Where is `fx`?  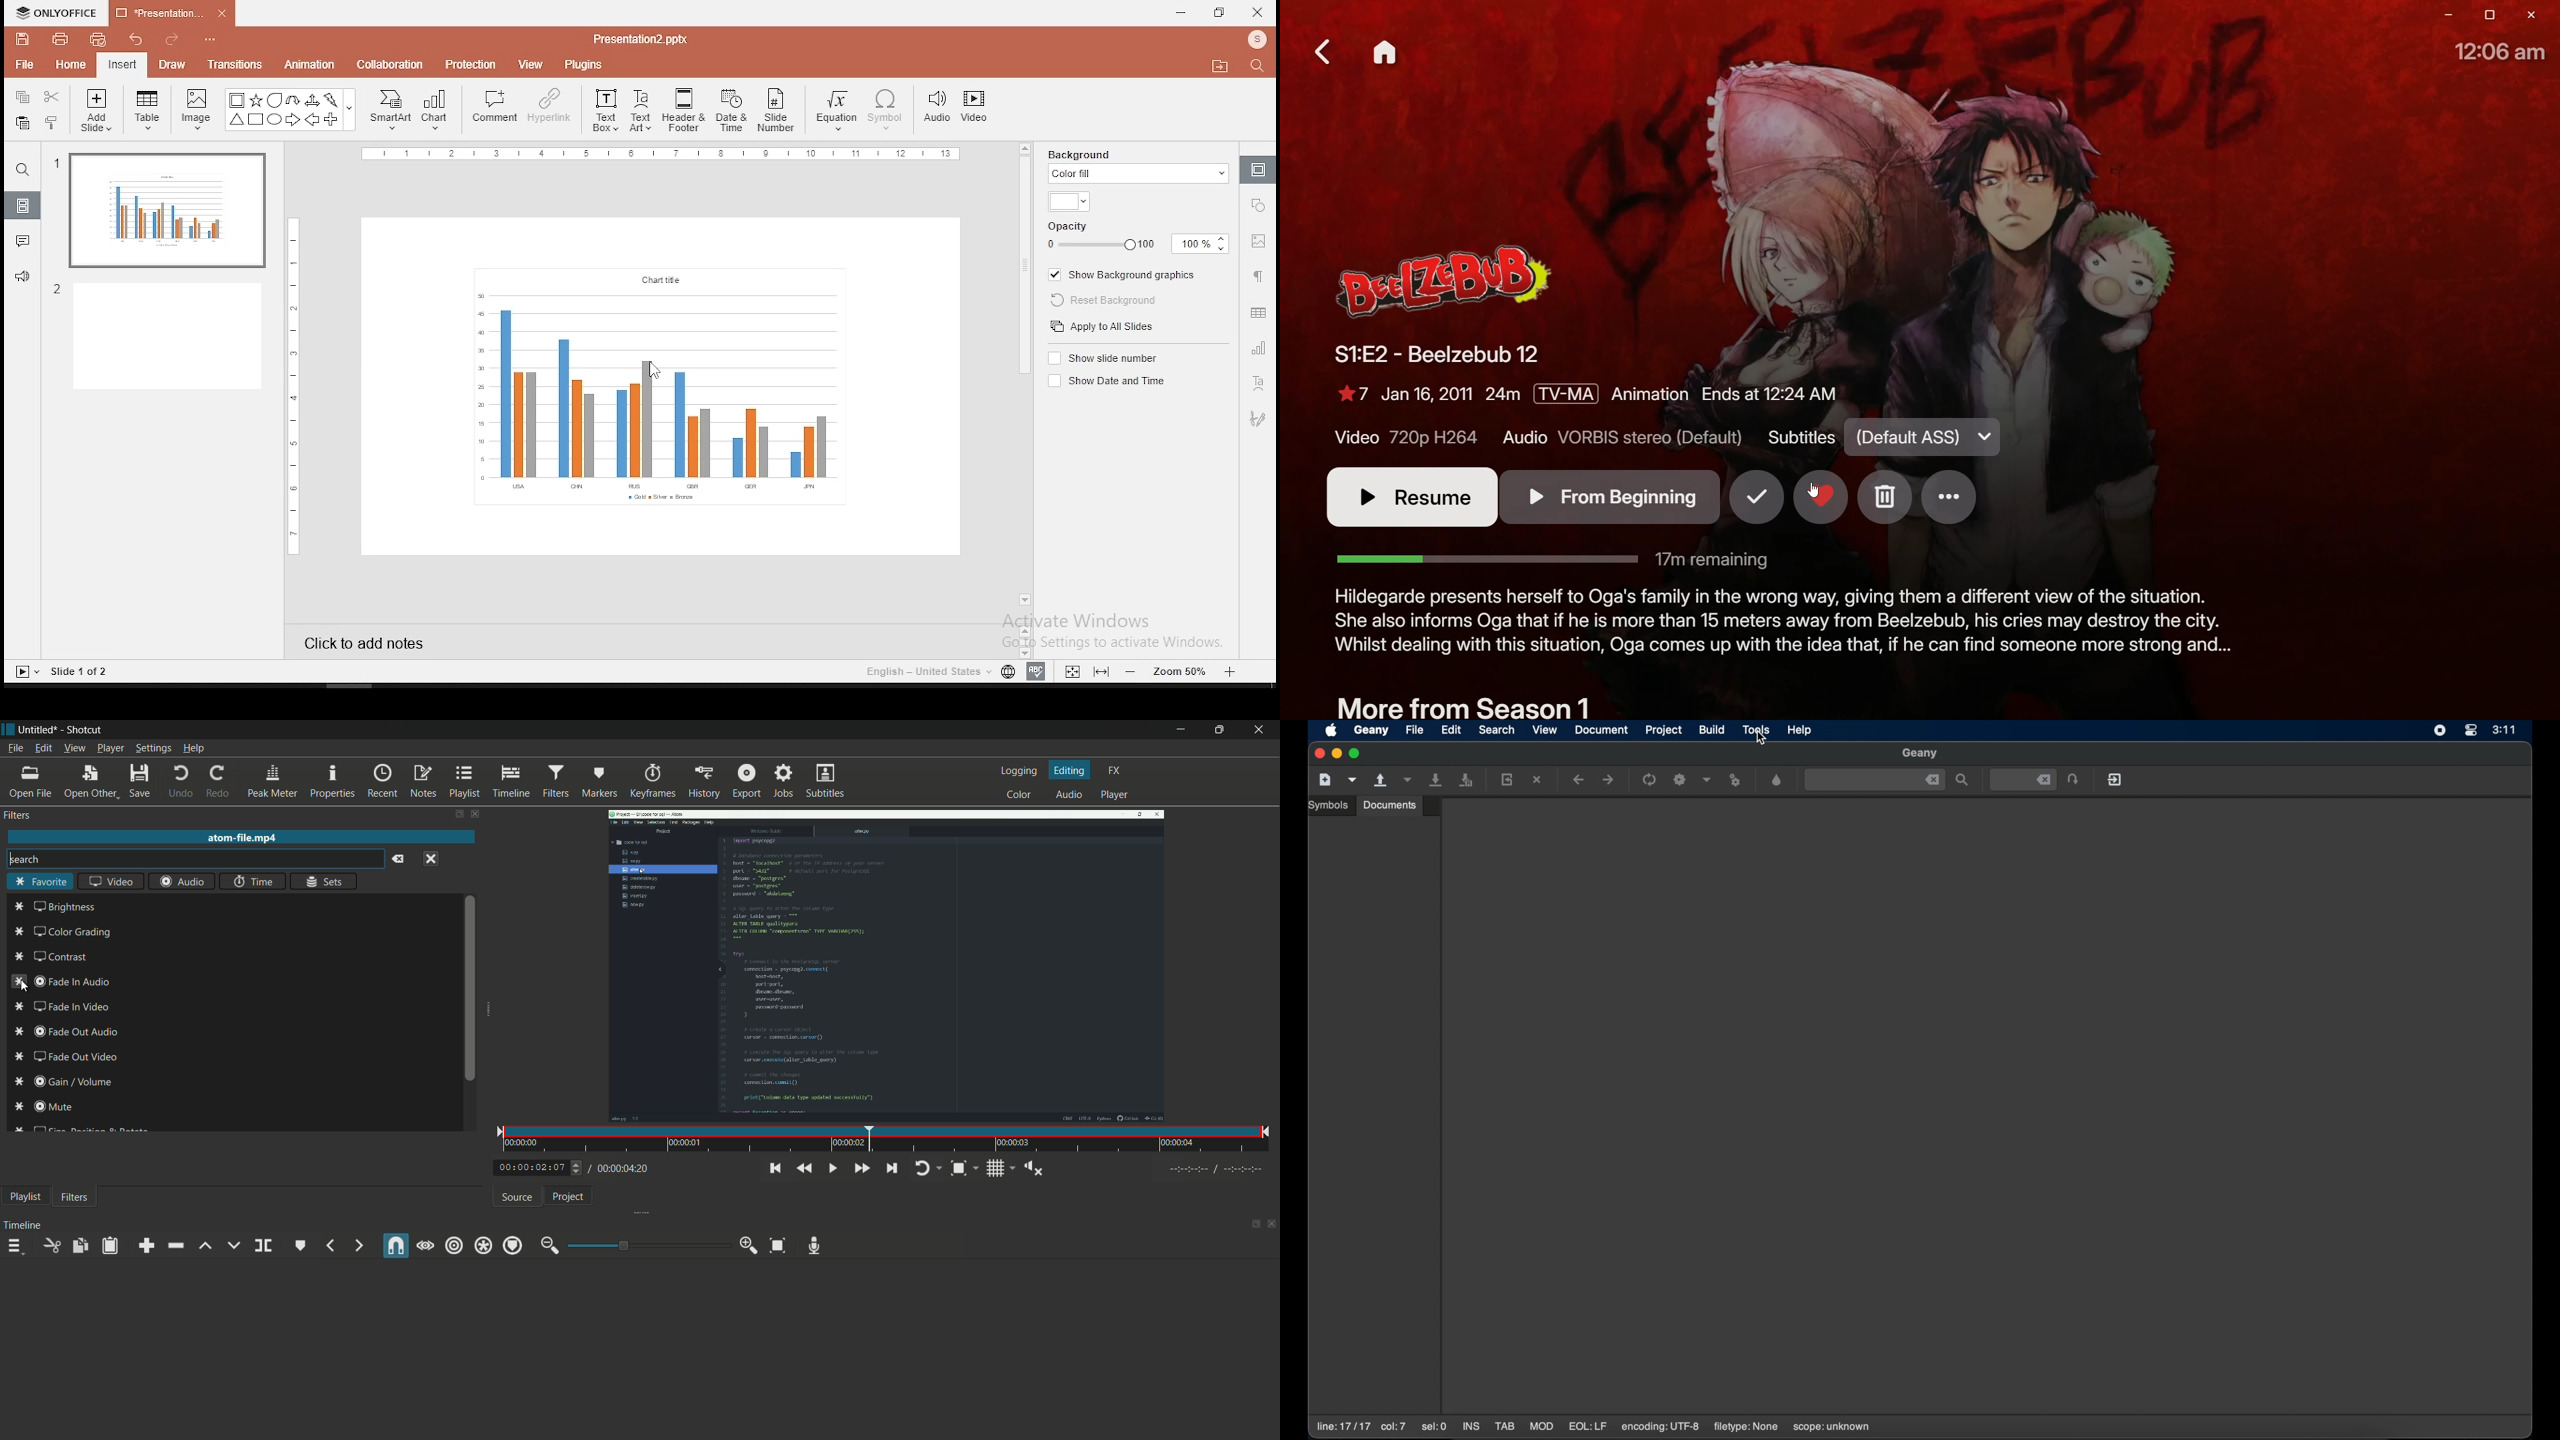 fx is located at coordinates (1117, 771).